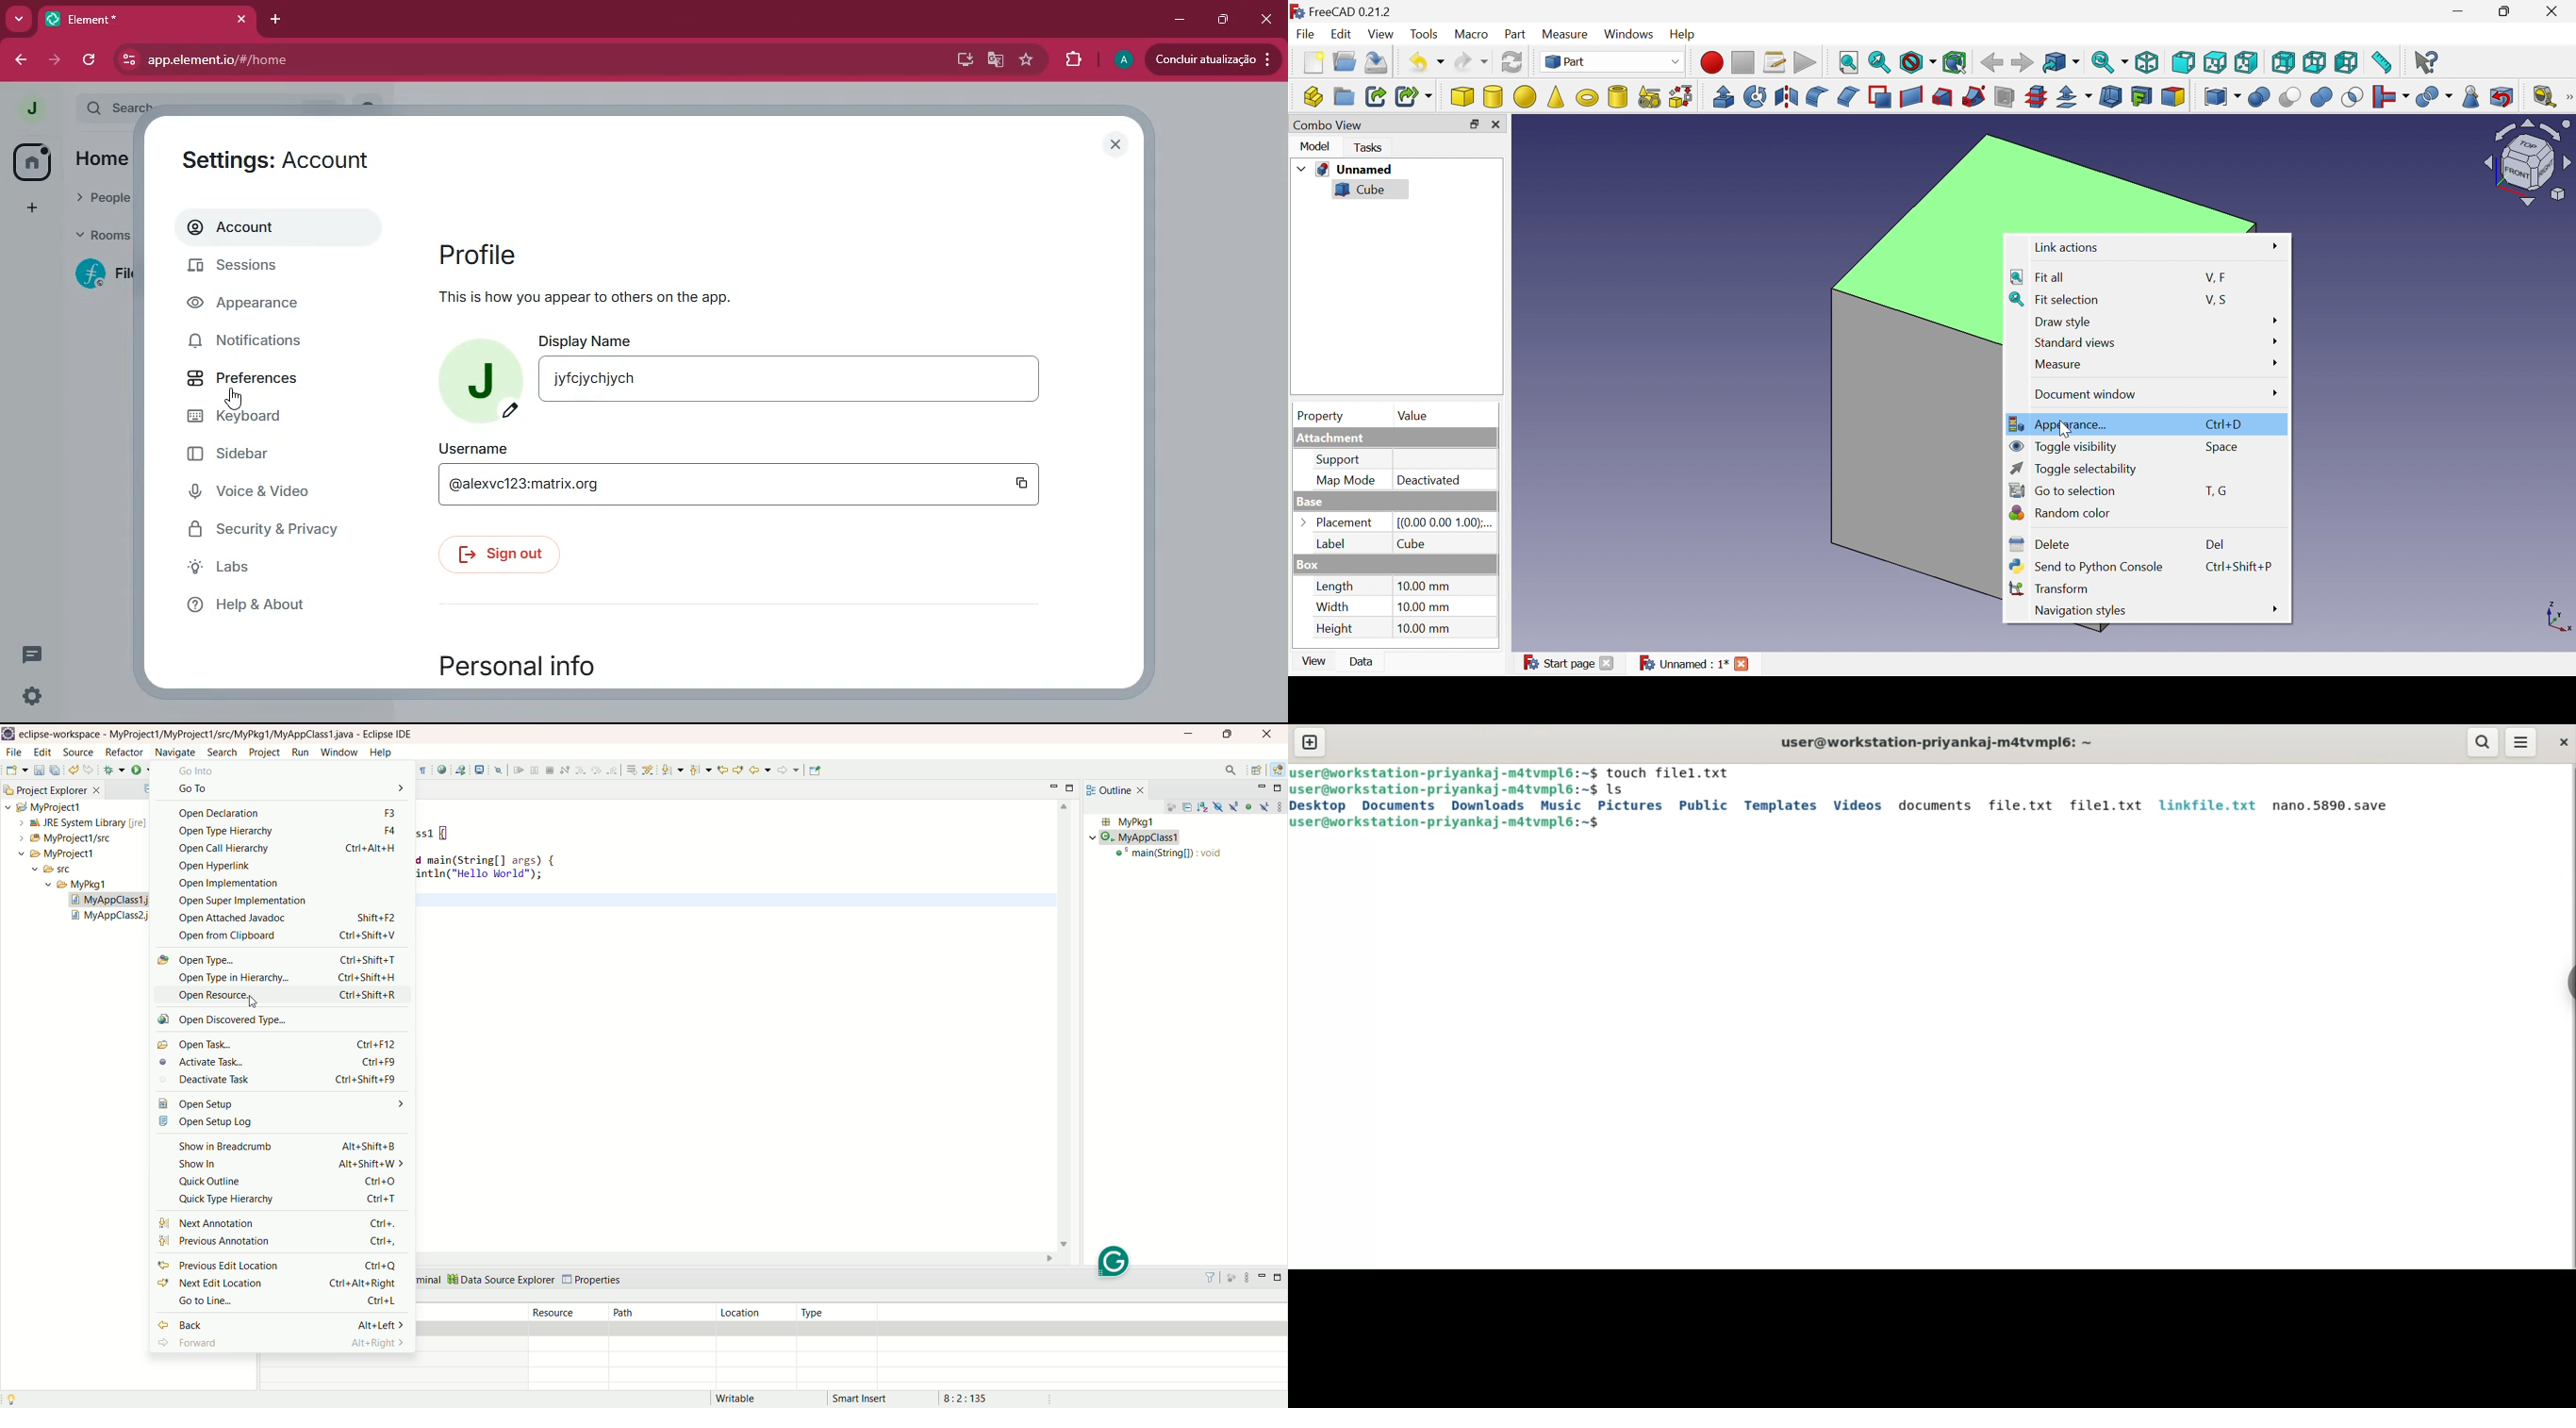 The image size is (2576, 1428). What do you see at coordinates (1328, 125) in the screenshot?
I see `Combo View` at bounding box center [1328, 125].